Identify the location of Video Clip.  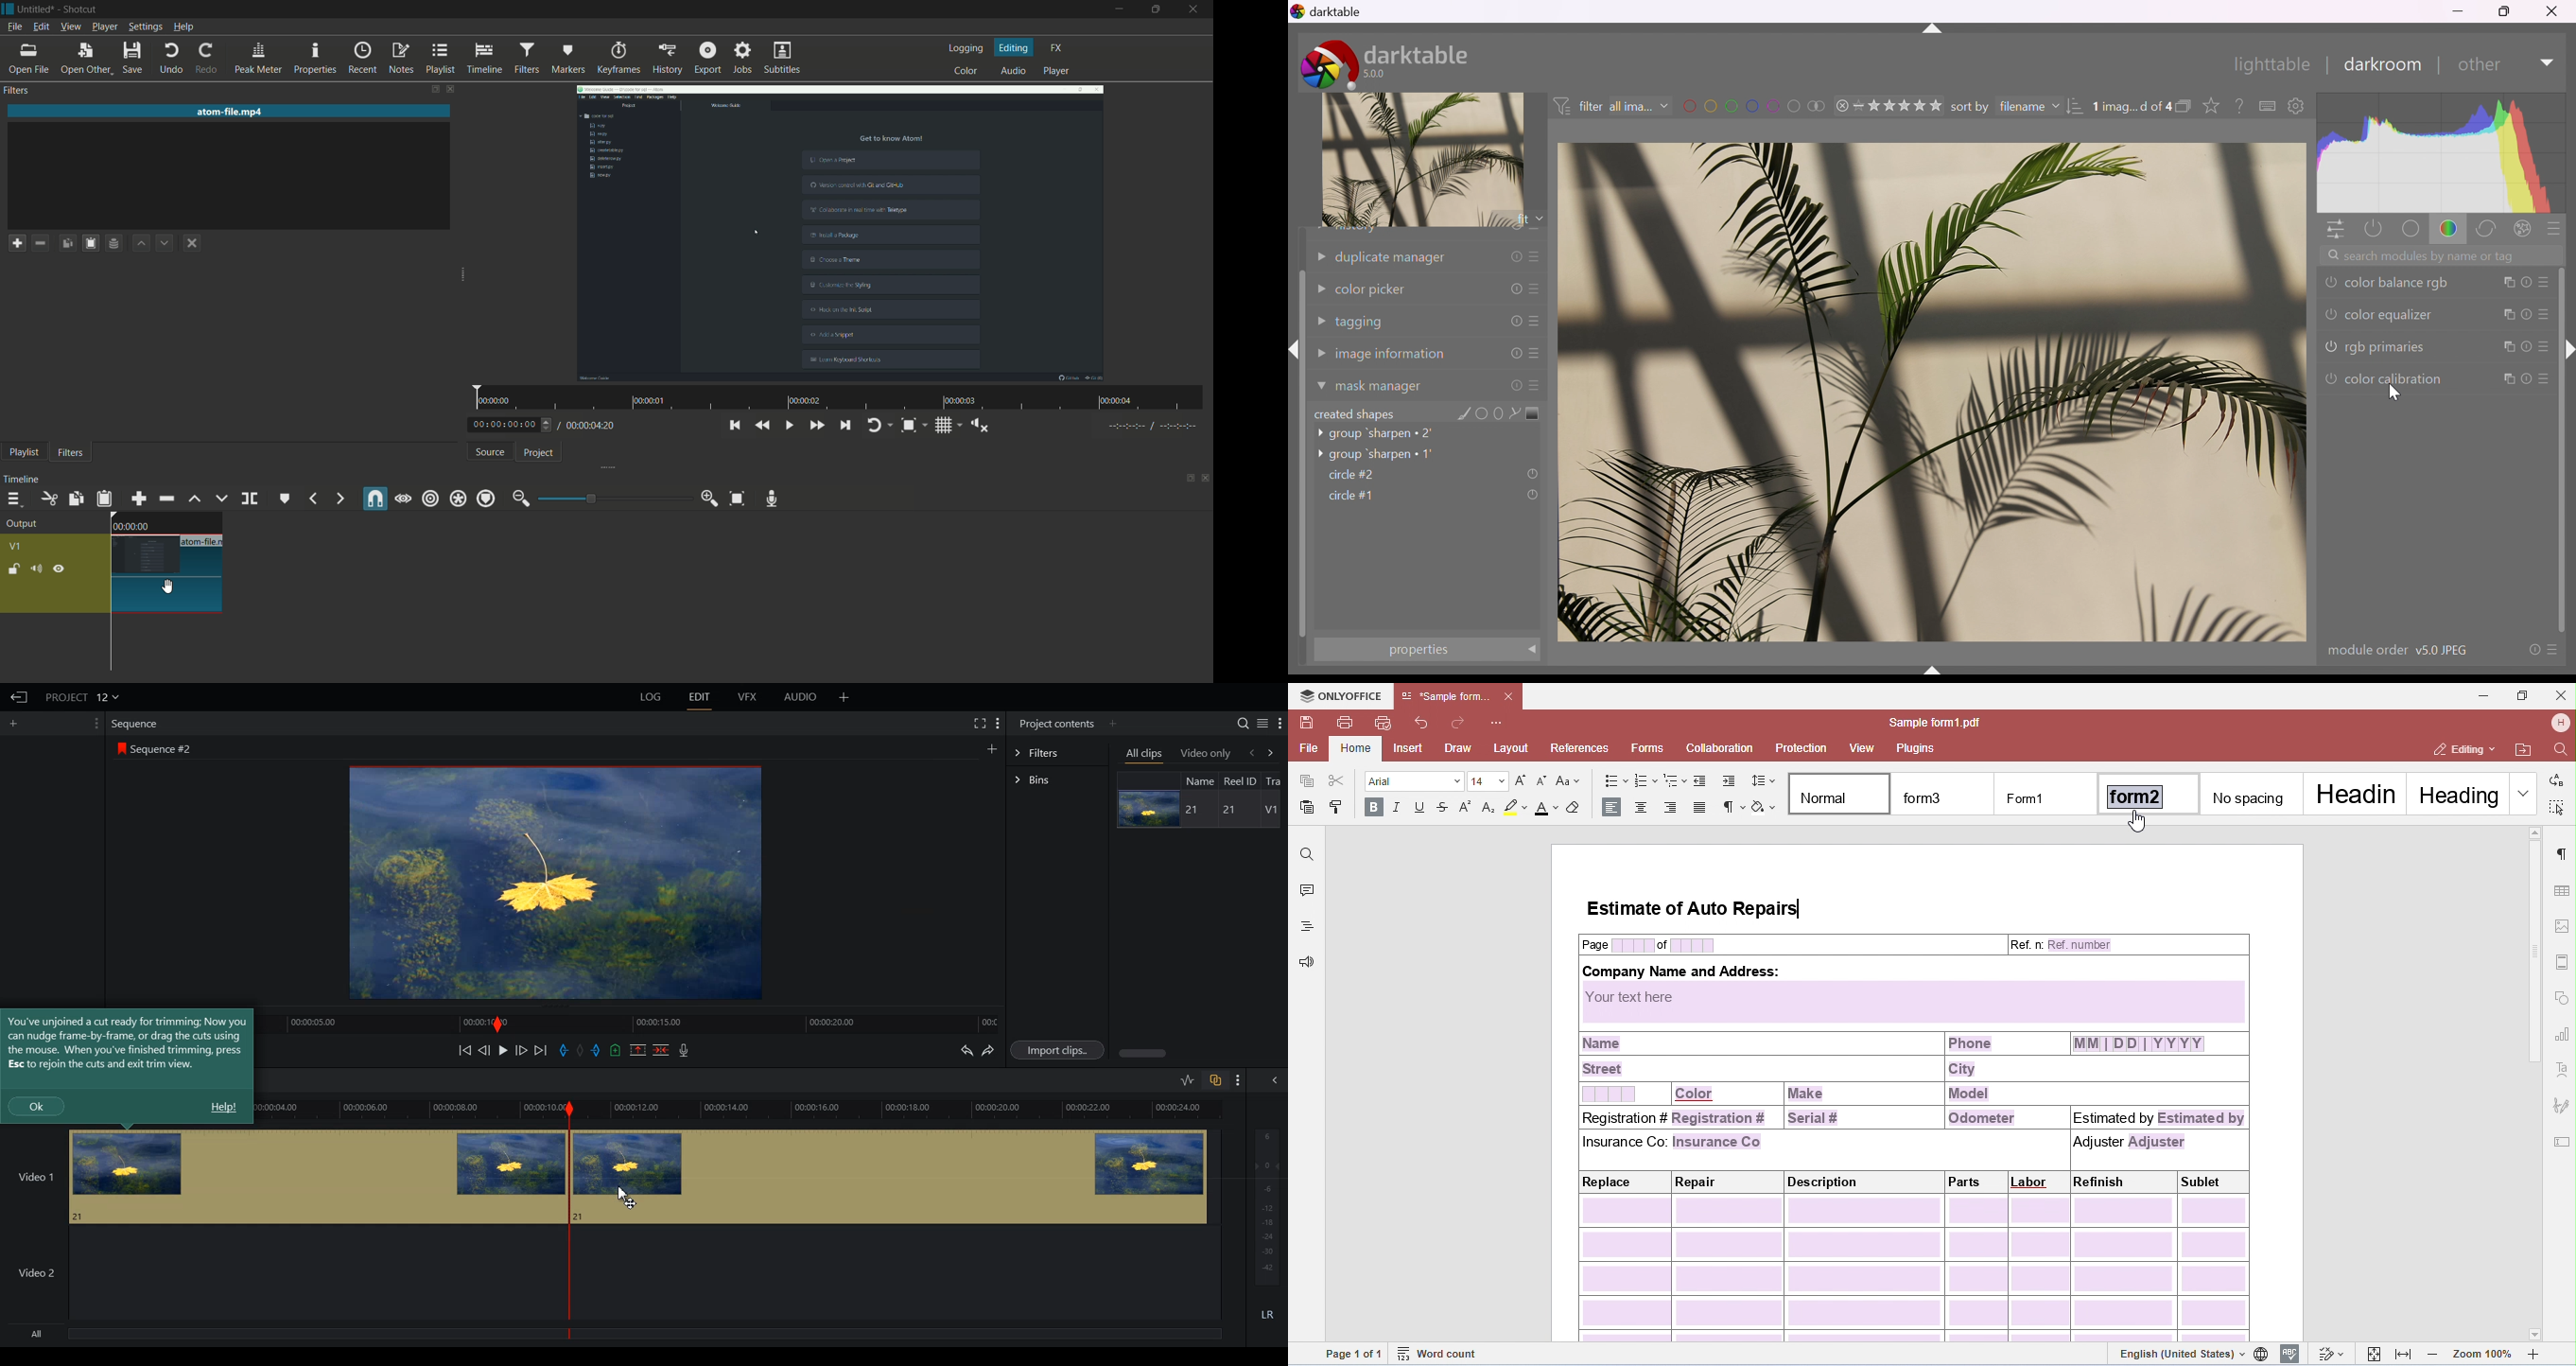
(283, 1176).